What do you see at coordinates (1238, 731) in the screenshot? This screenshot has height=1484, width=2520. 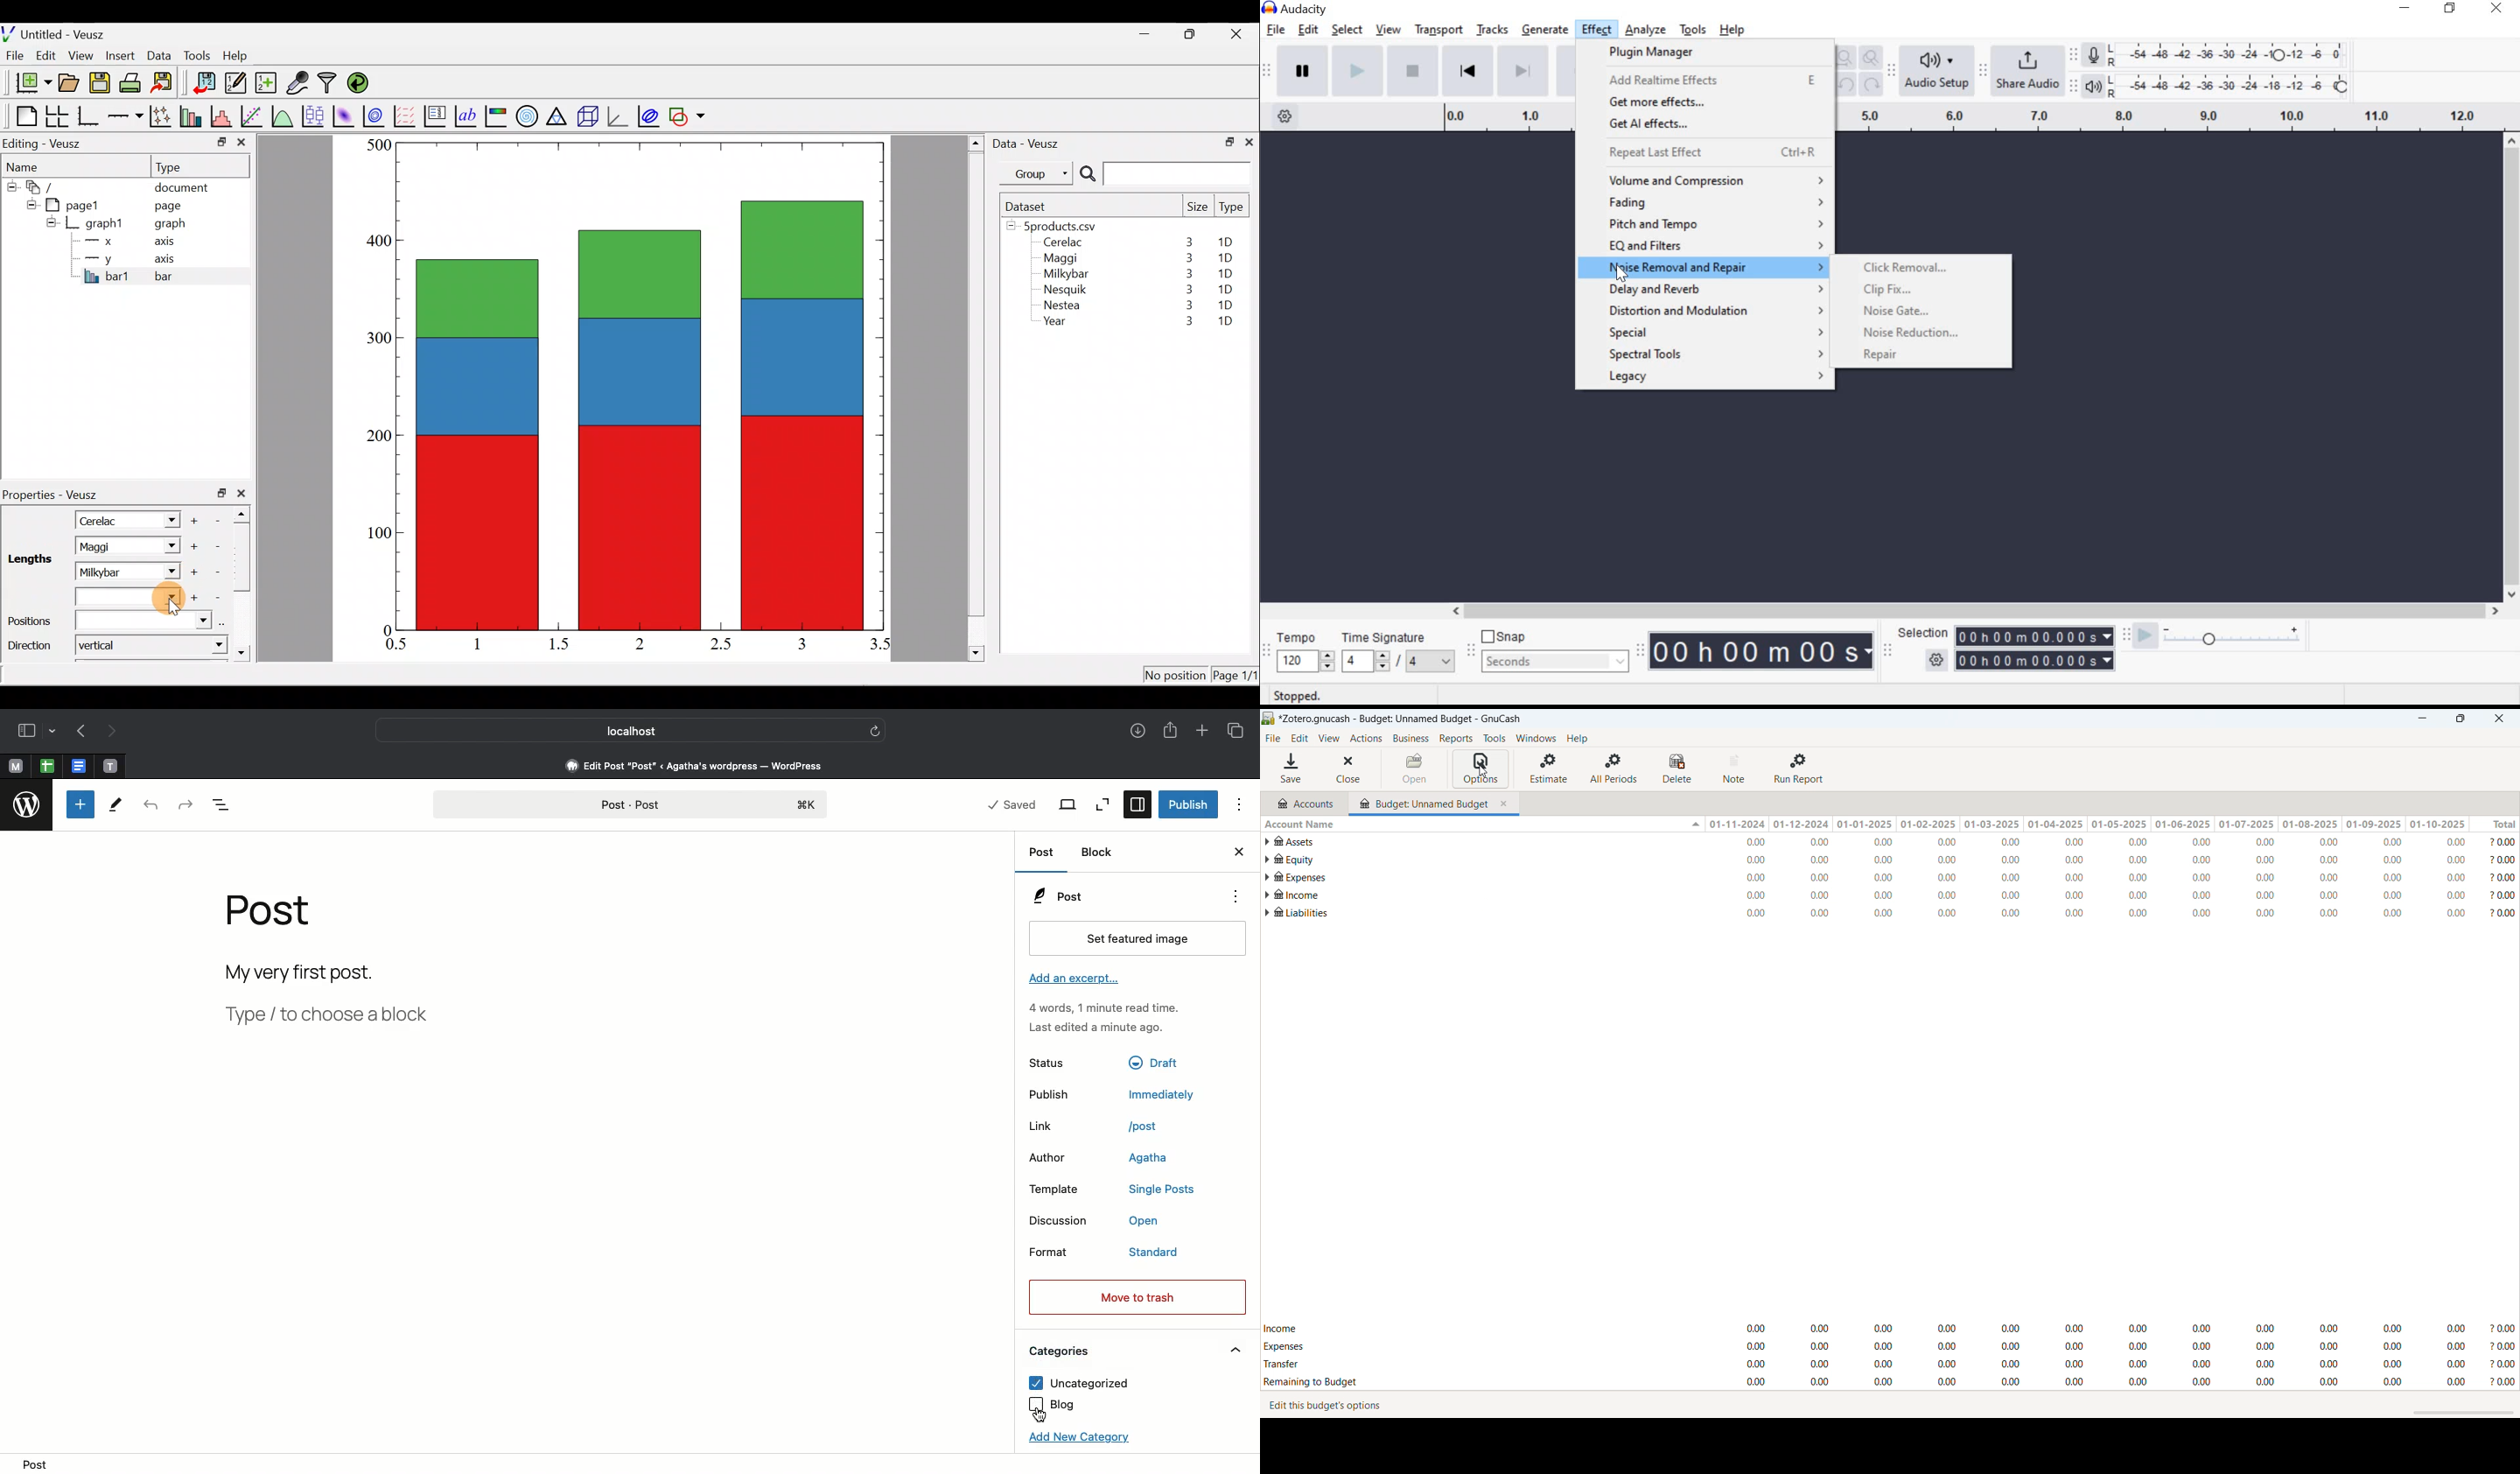 I see `Tabs` at bounding box center [1238, 731].